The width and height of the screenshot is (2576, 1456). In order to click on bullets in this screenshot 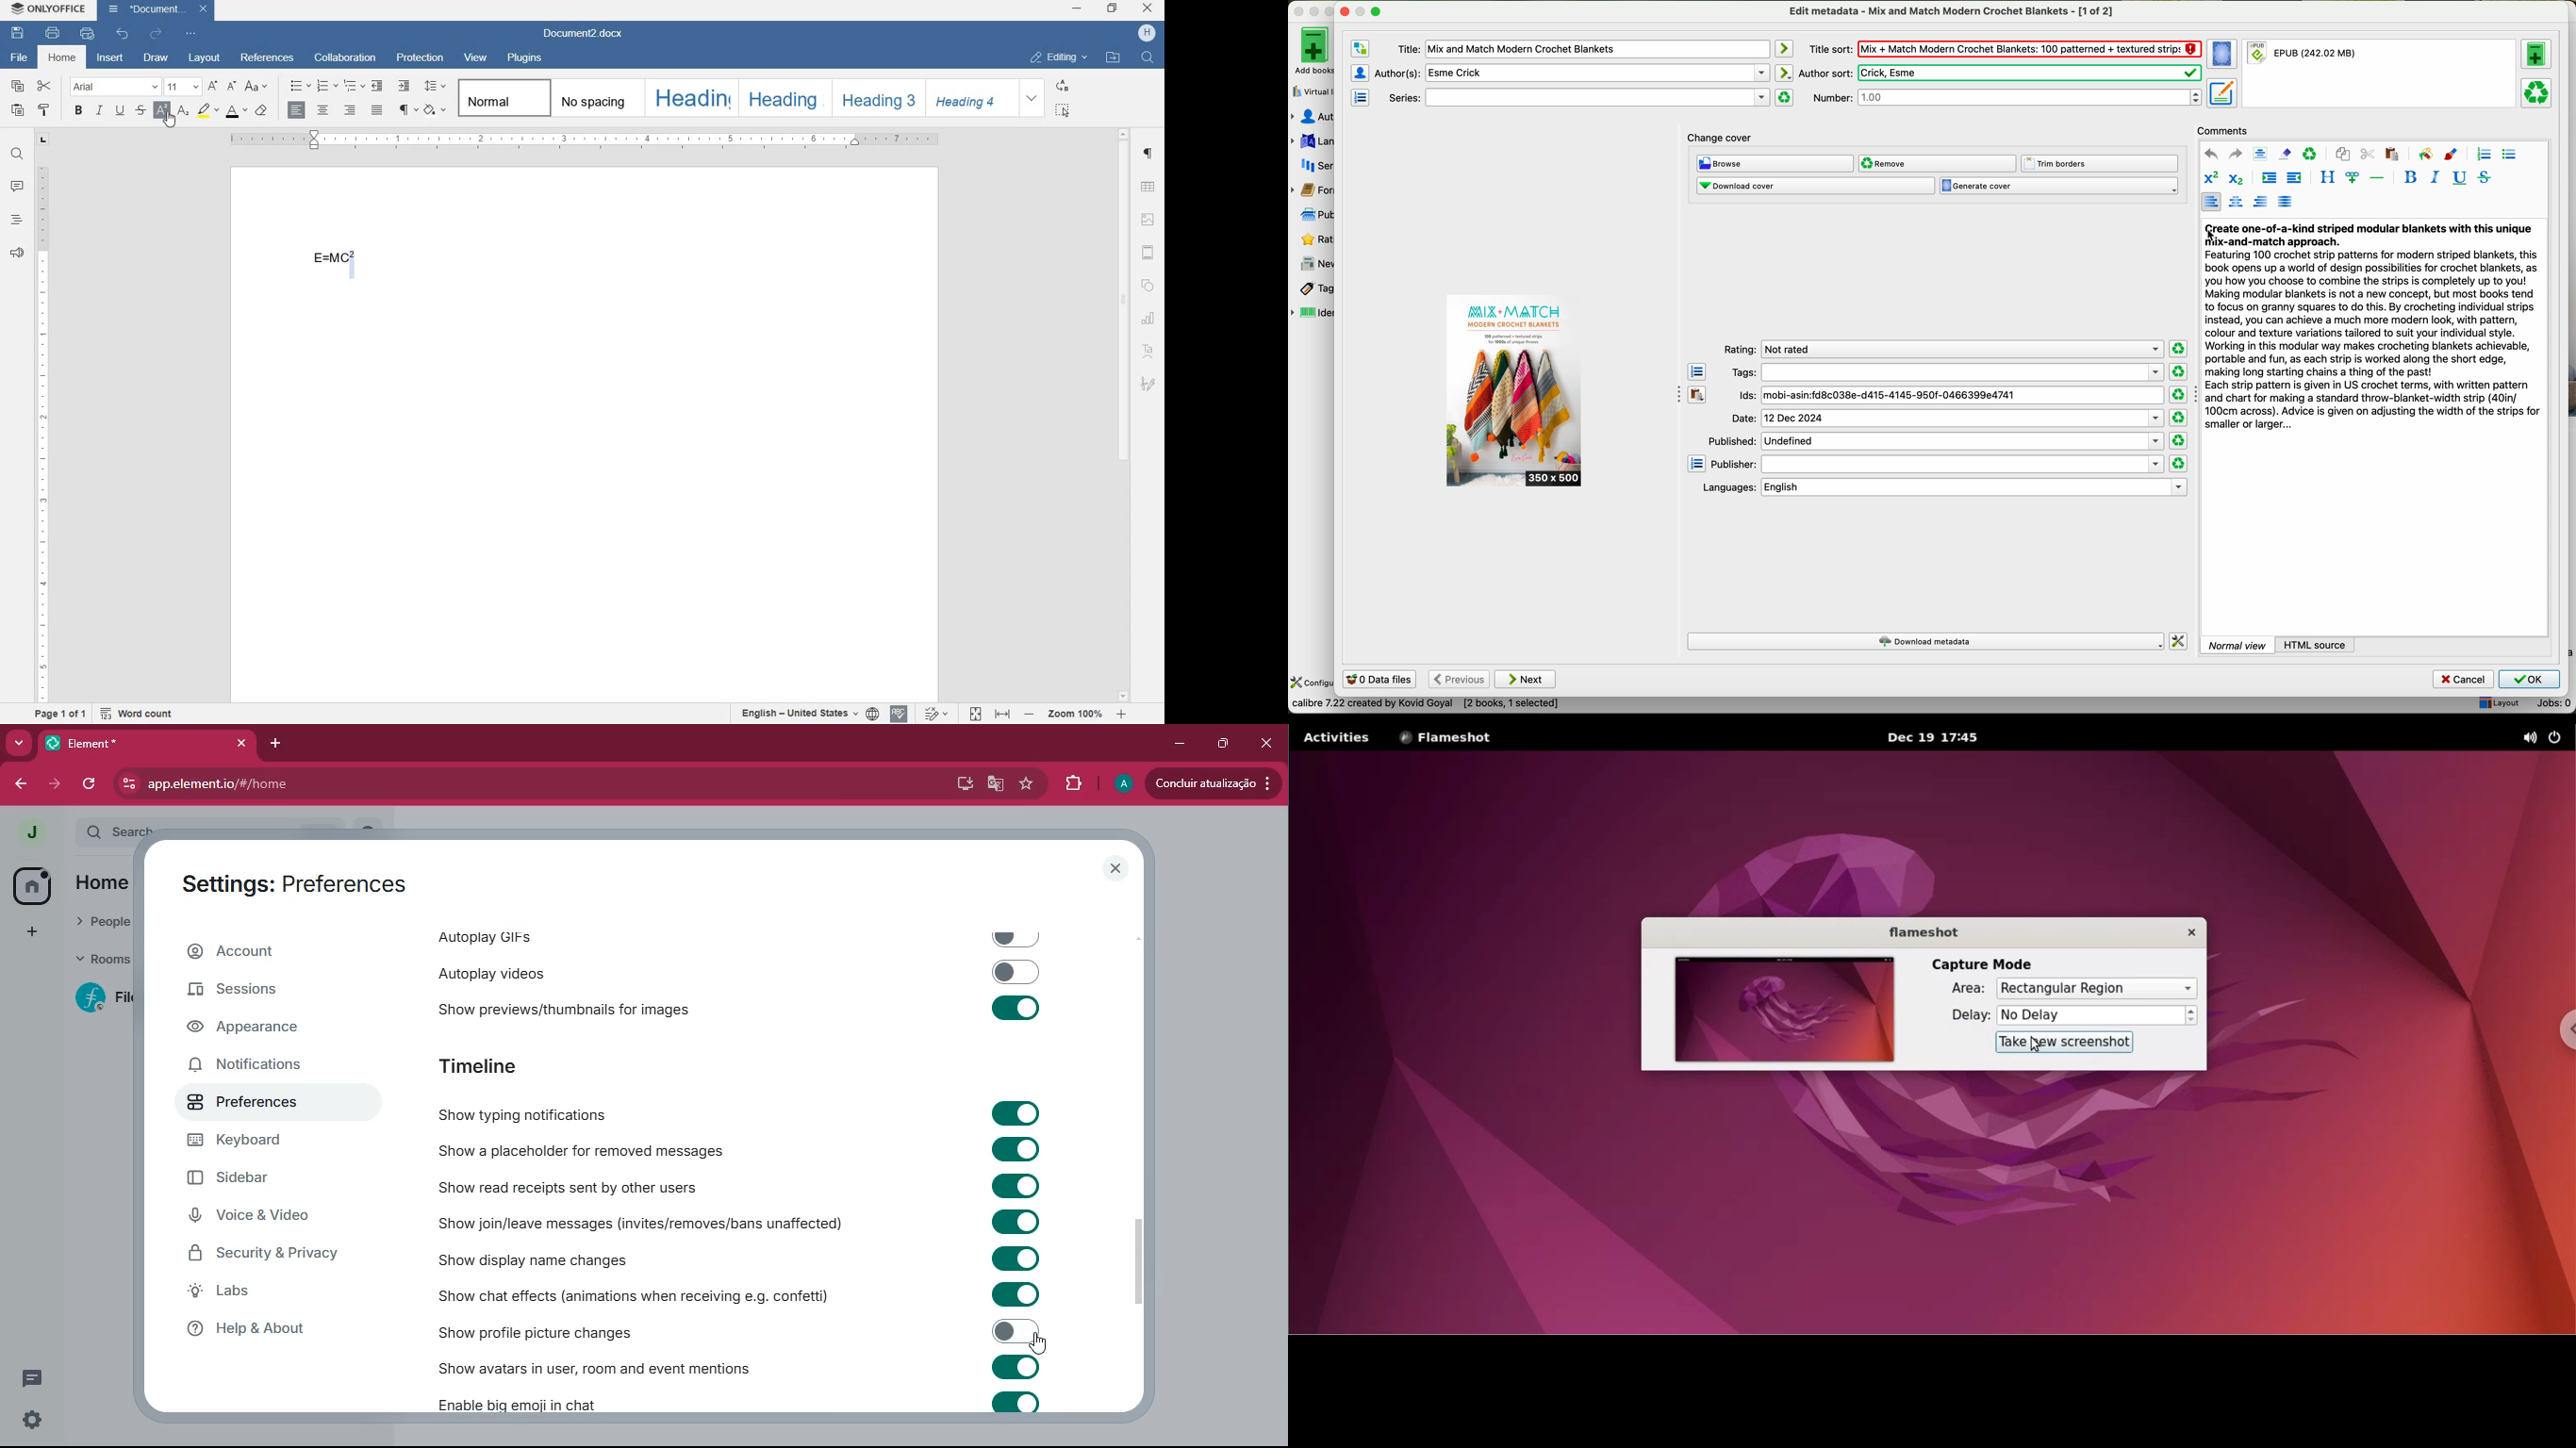, I will do `click(301, 86)`.